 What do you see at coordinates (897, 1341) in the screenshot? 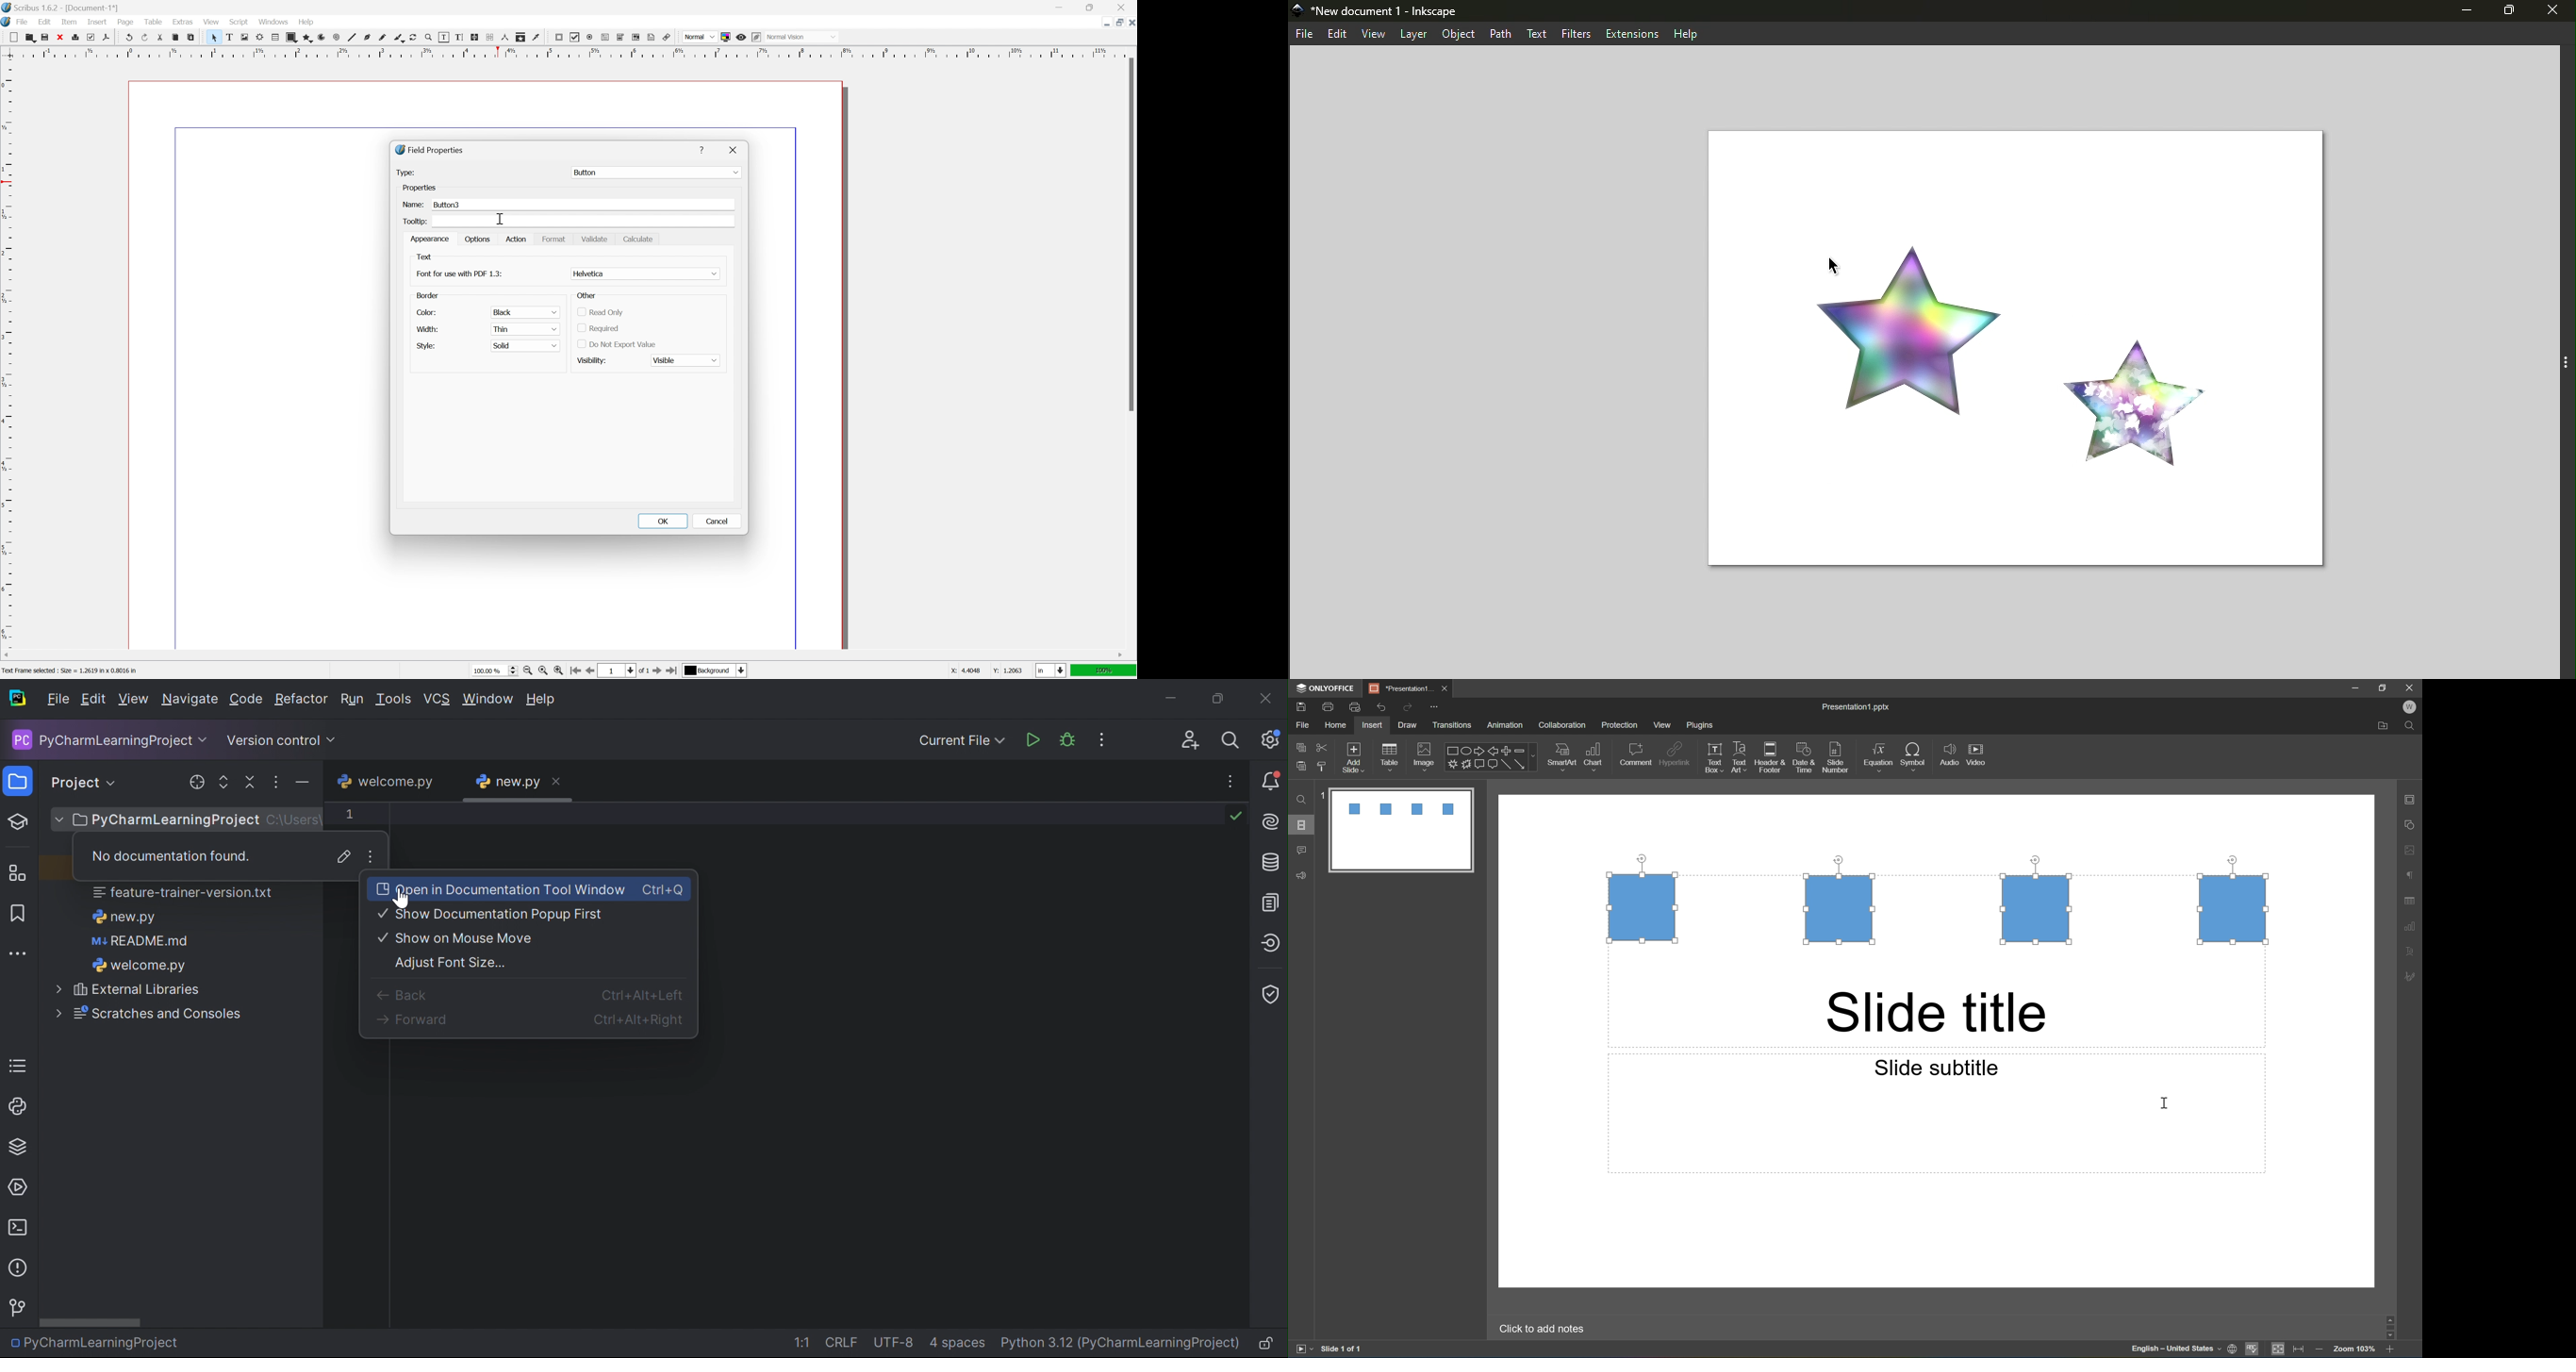
I see `UTF-8` at bounding box center [897, 1341].